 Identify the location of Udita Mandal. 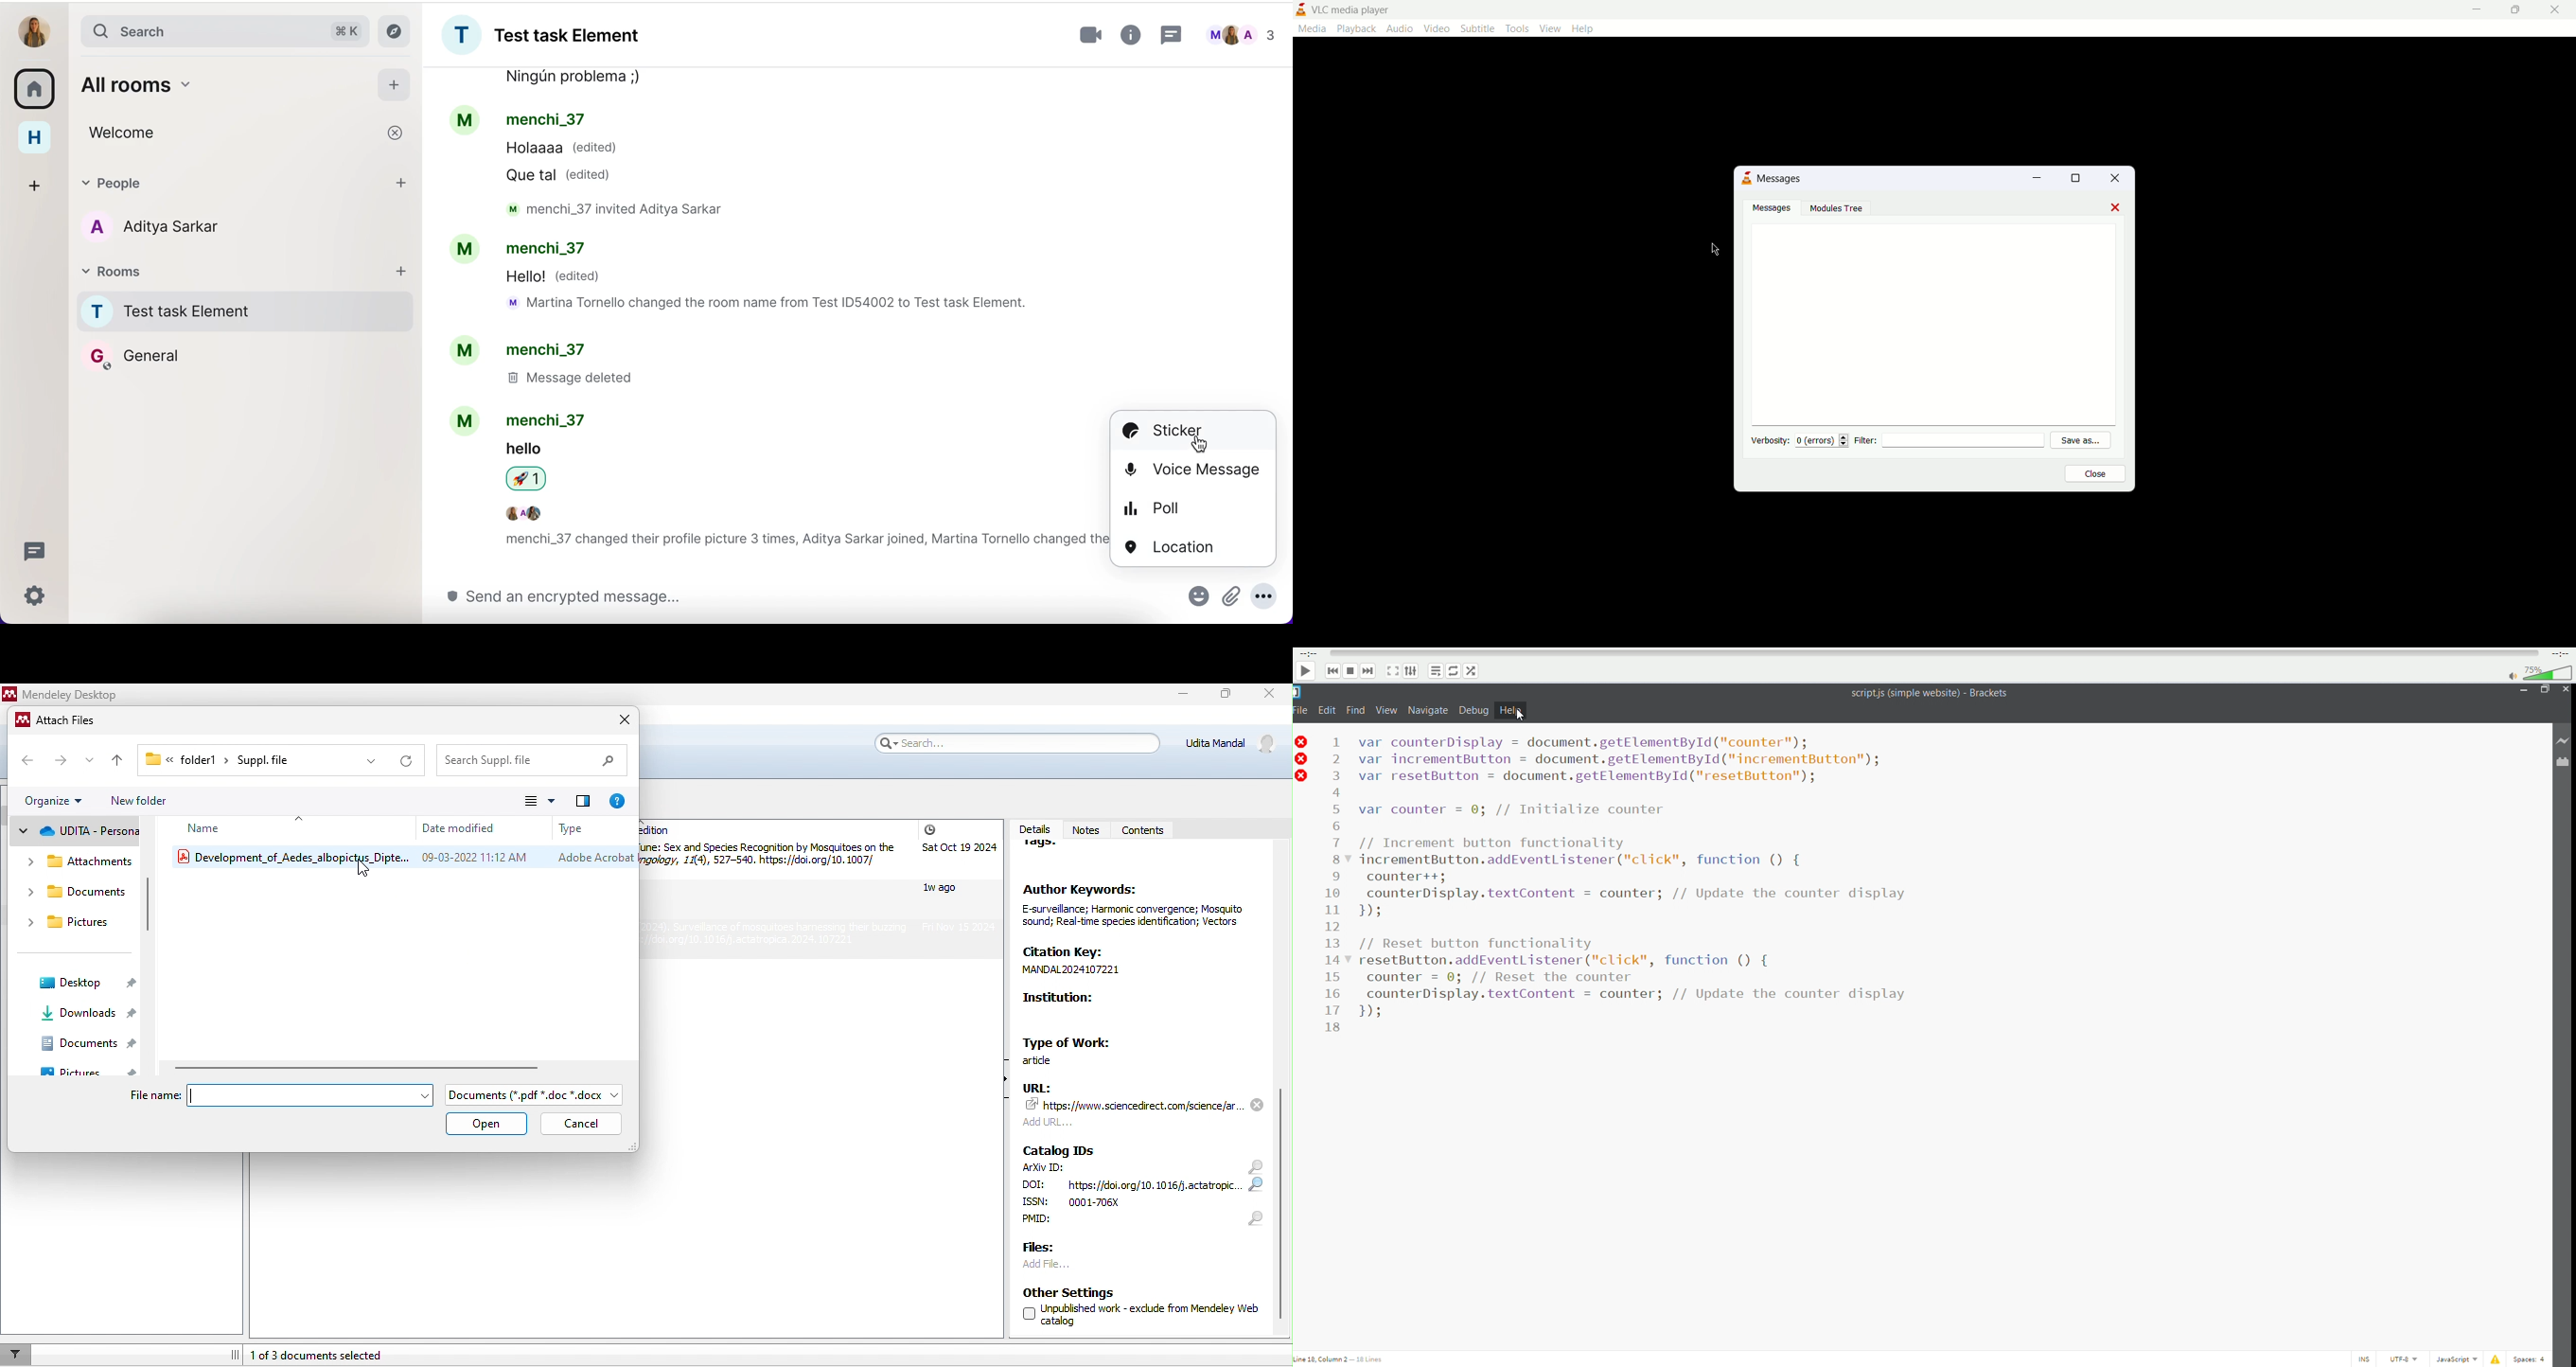
(1235, 743).